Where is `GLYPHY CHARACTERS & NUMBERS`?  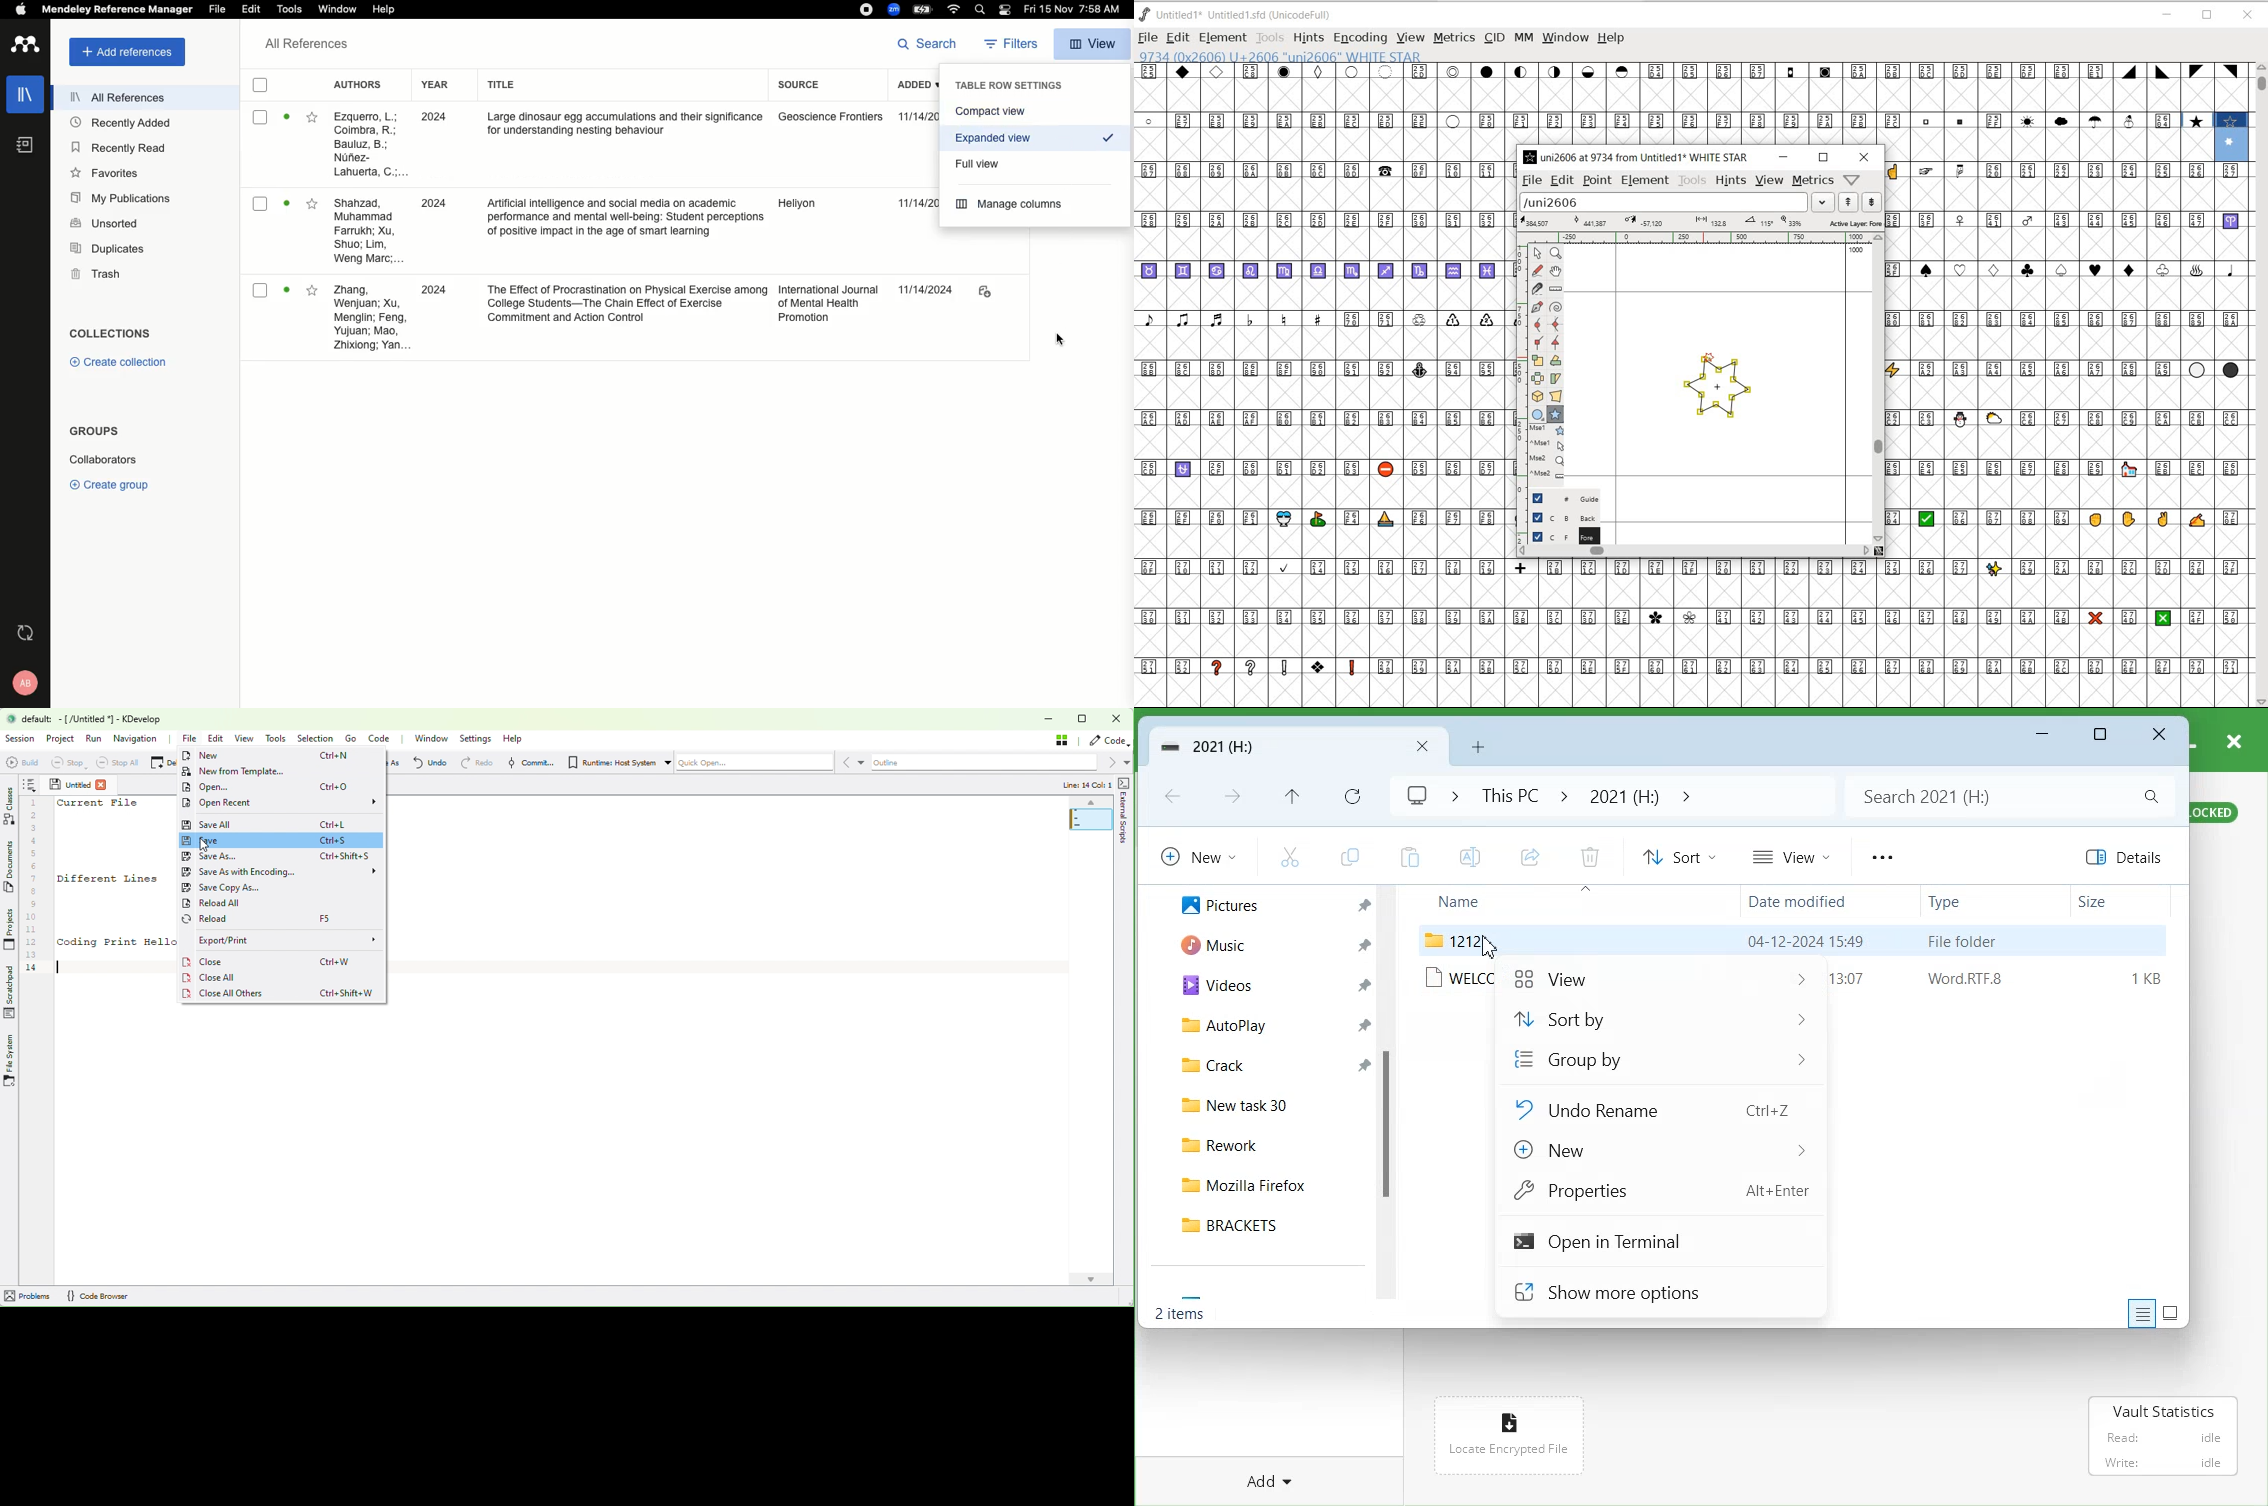
GLYPHY CHARACTERS & NUMBERS is located at coordinates (1321, 426).